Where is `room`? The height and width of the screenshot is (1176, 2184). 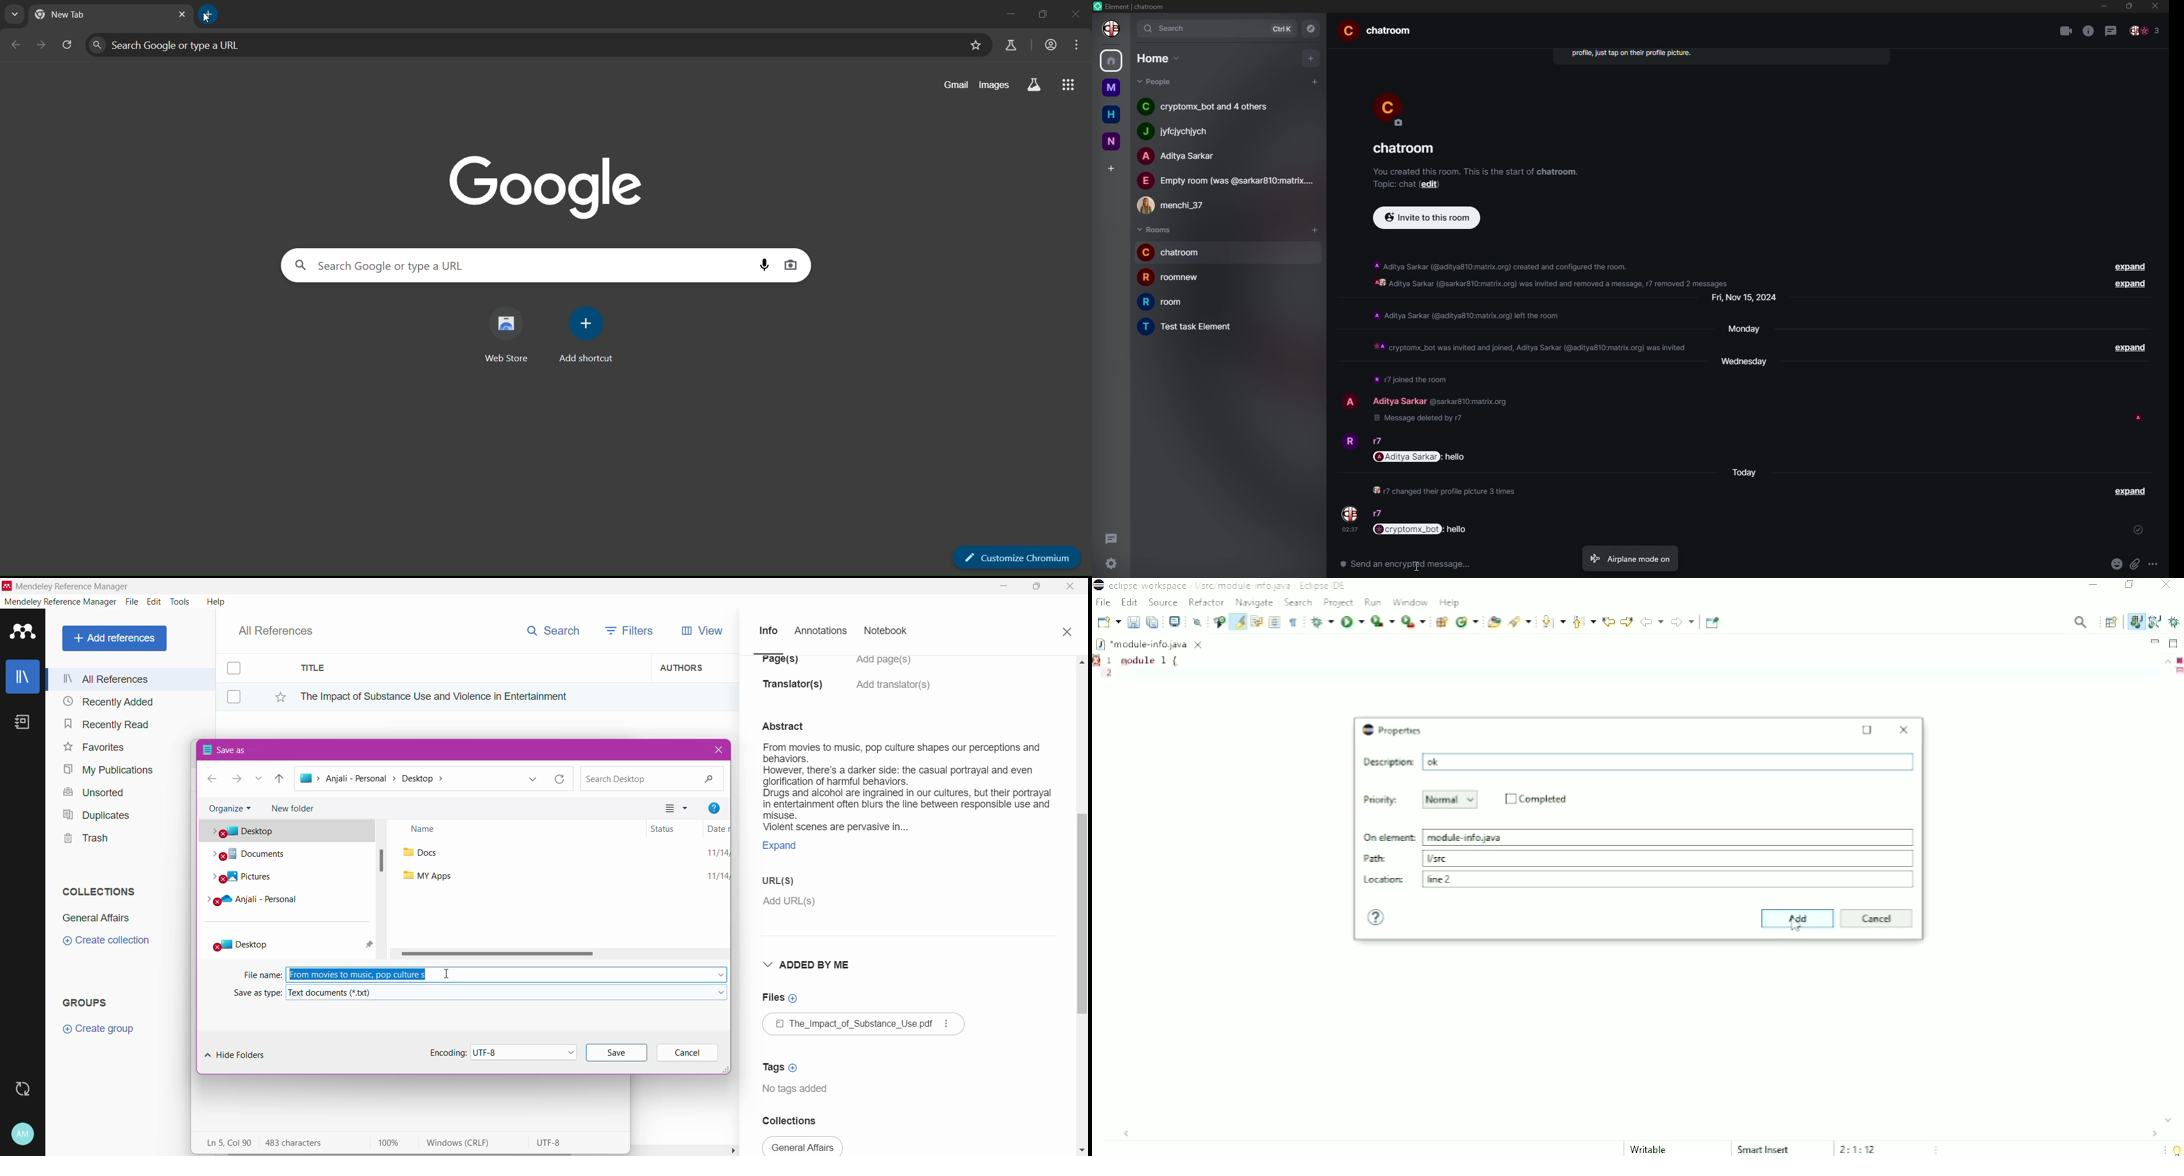 room is located at coordinates (1407, 149).